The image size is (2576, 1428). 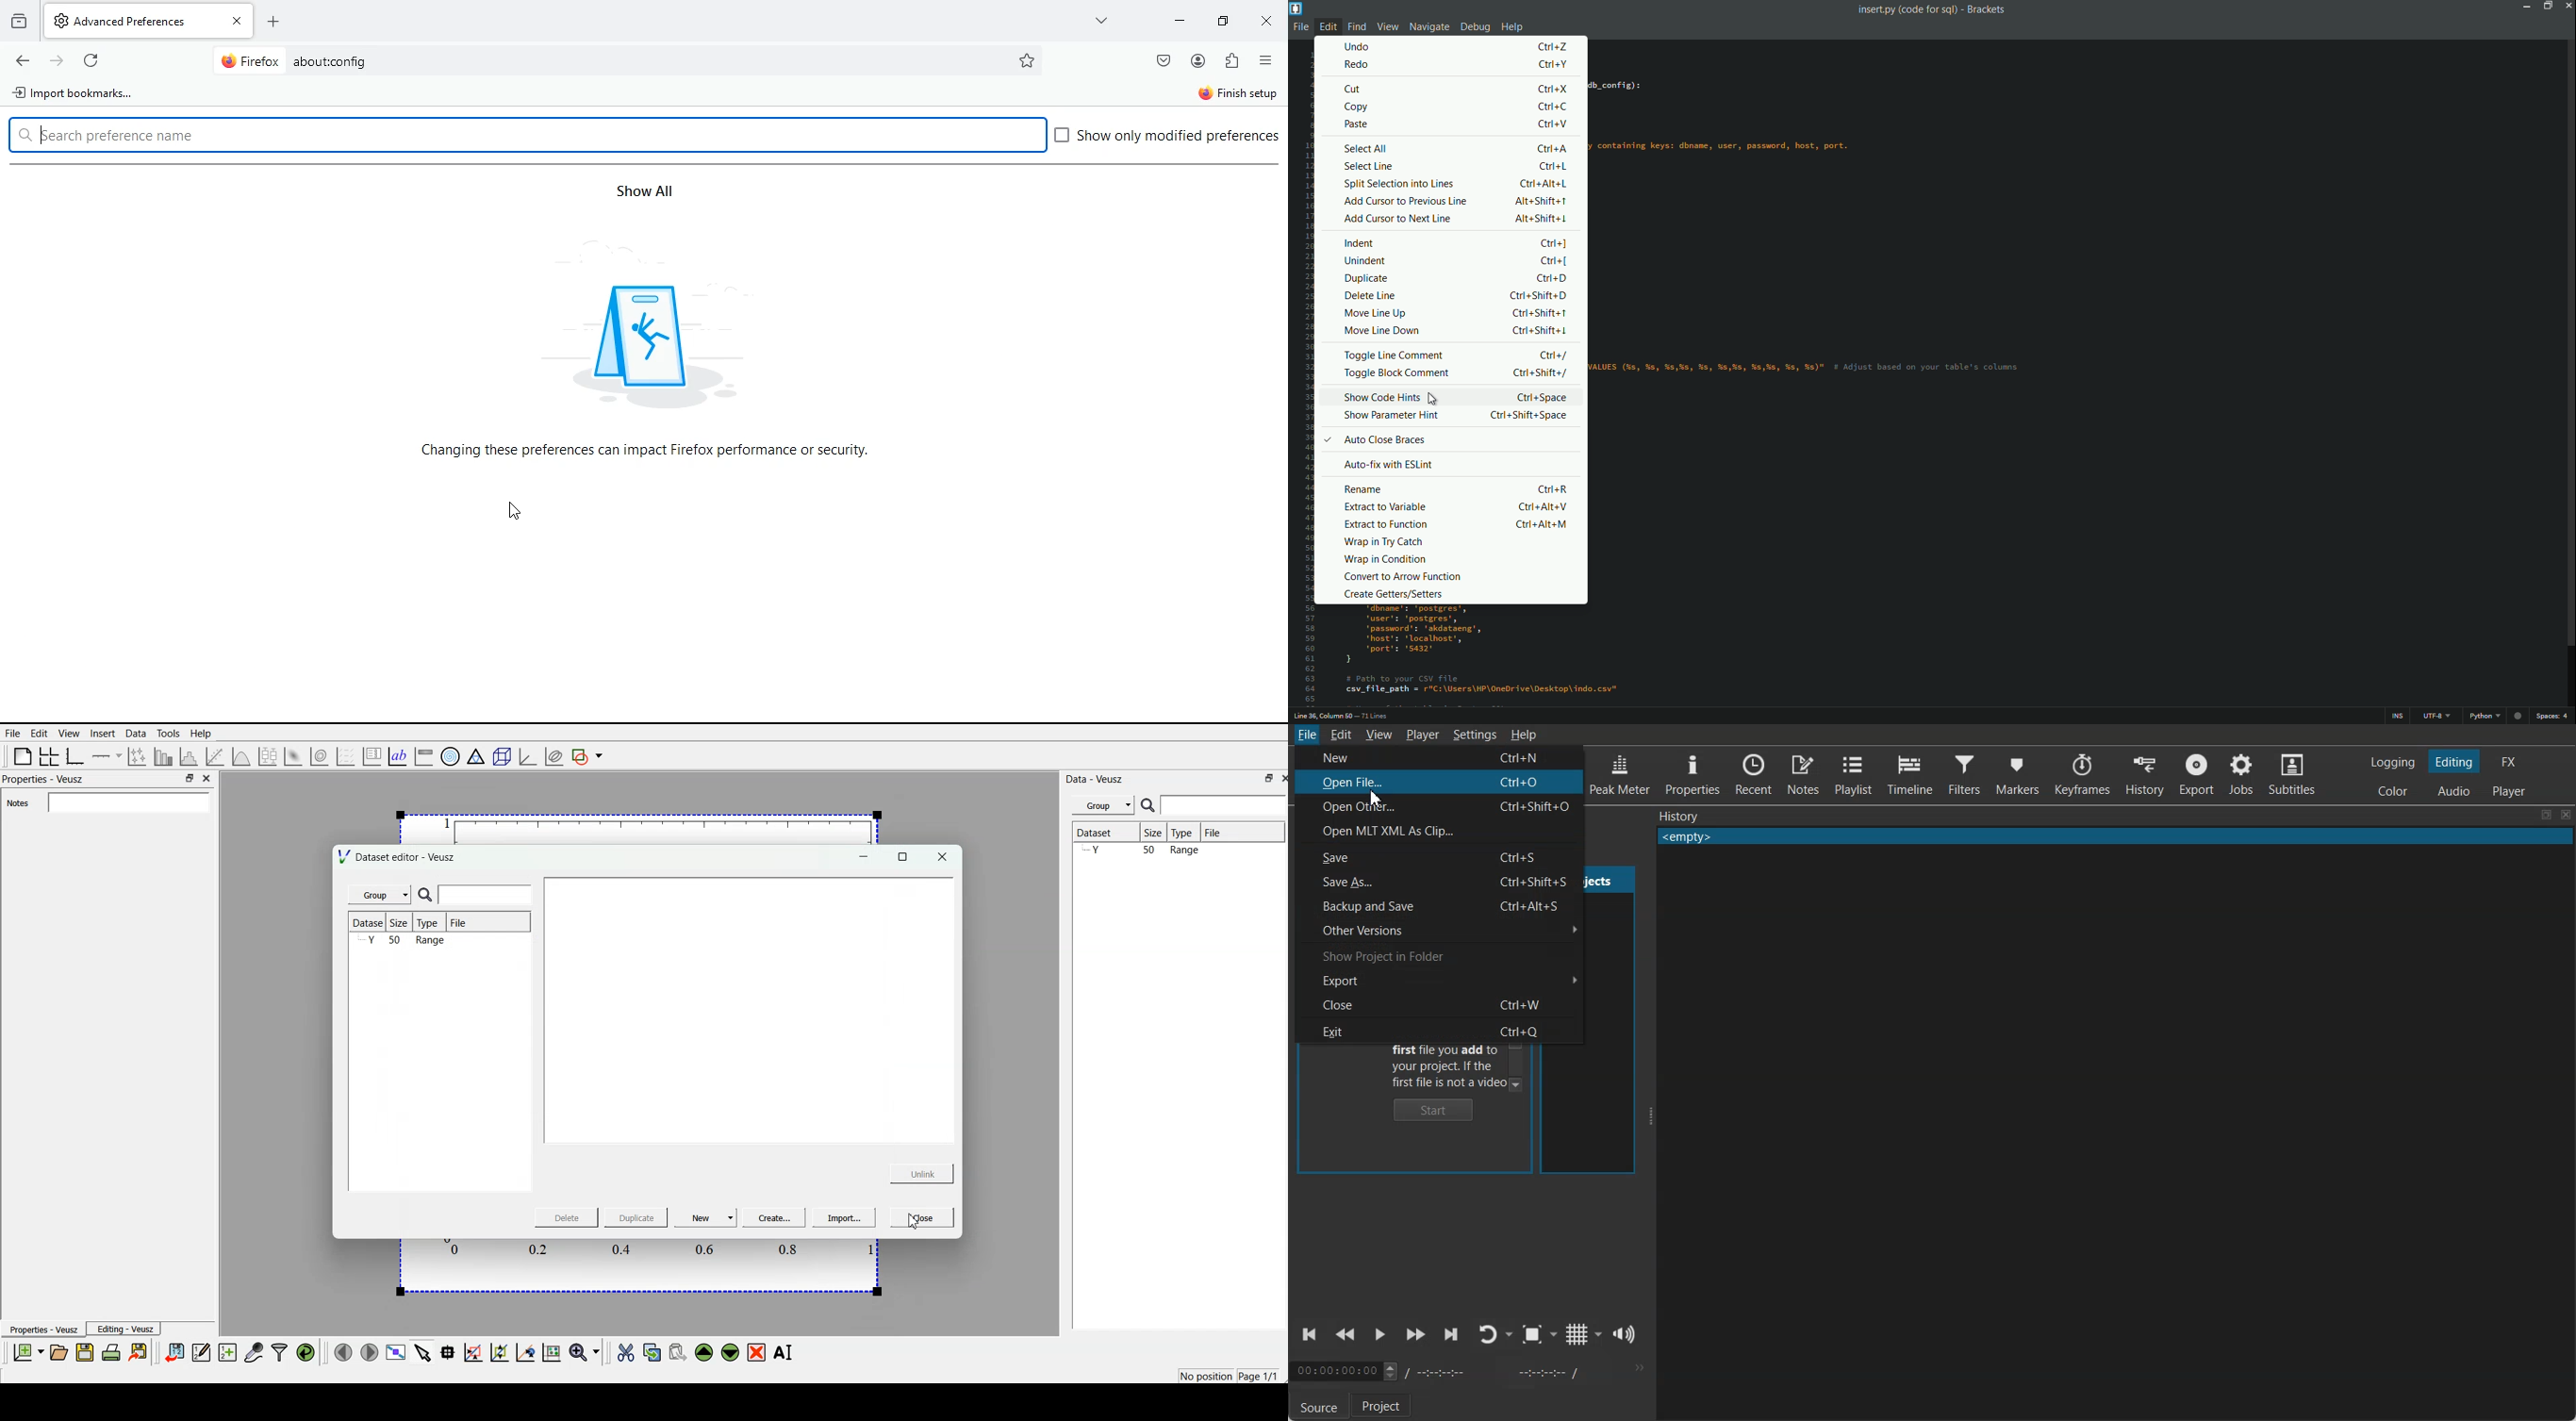 What do you see at coordinates (636, 1218) in the screenshot?
I see `Duplicate` at bounding box center [636, 1218].